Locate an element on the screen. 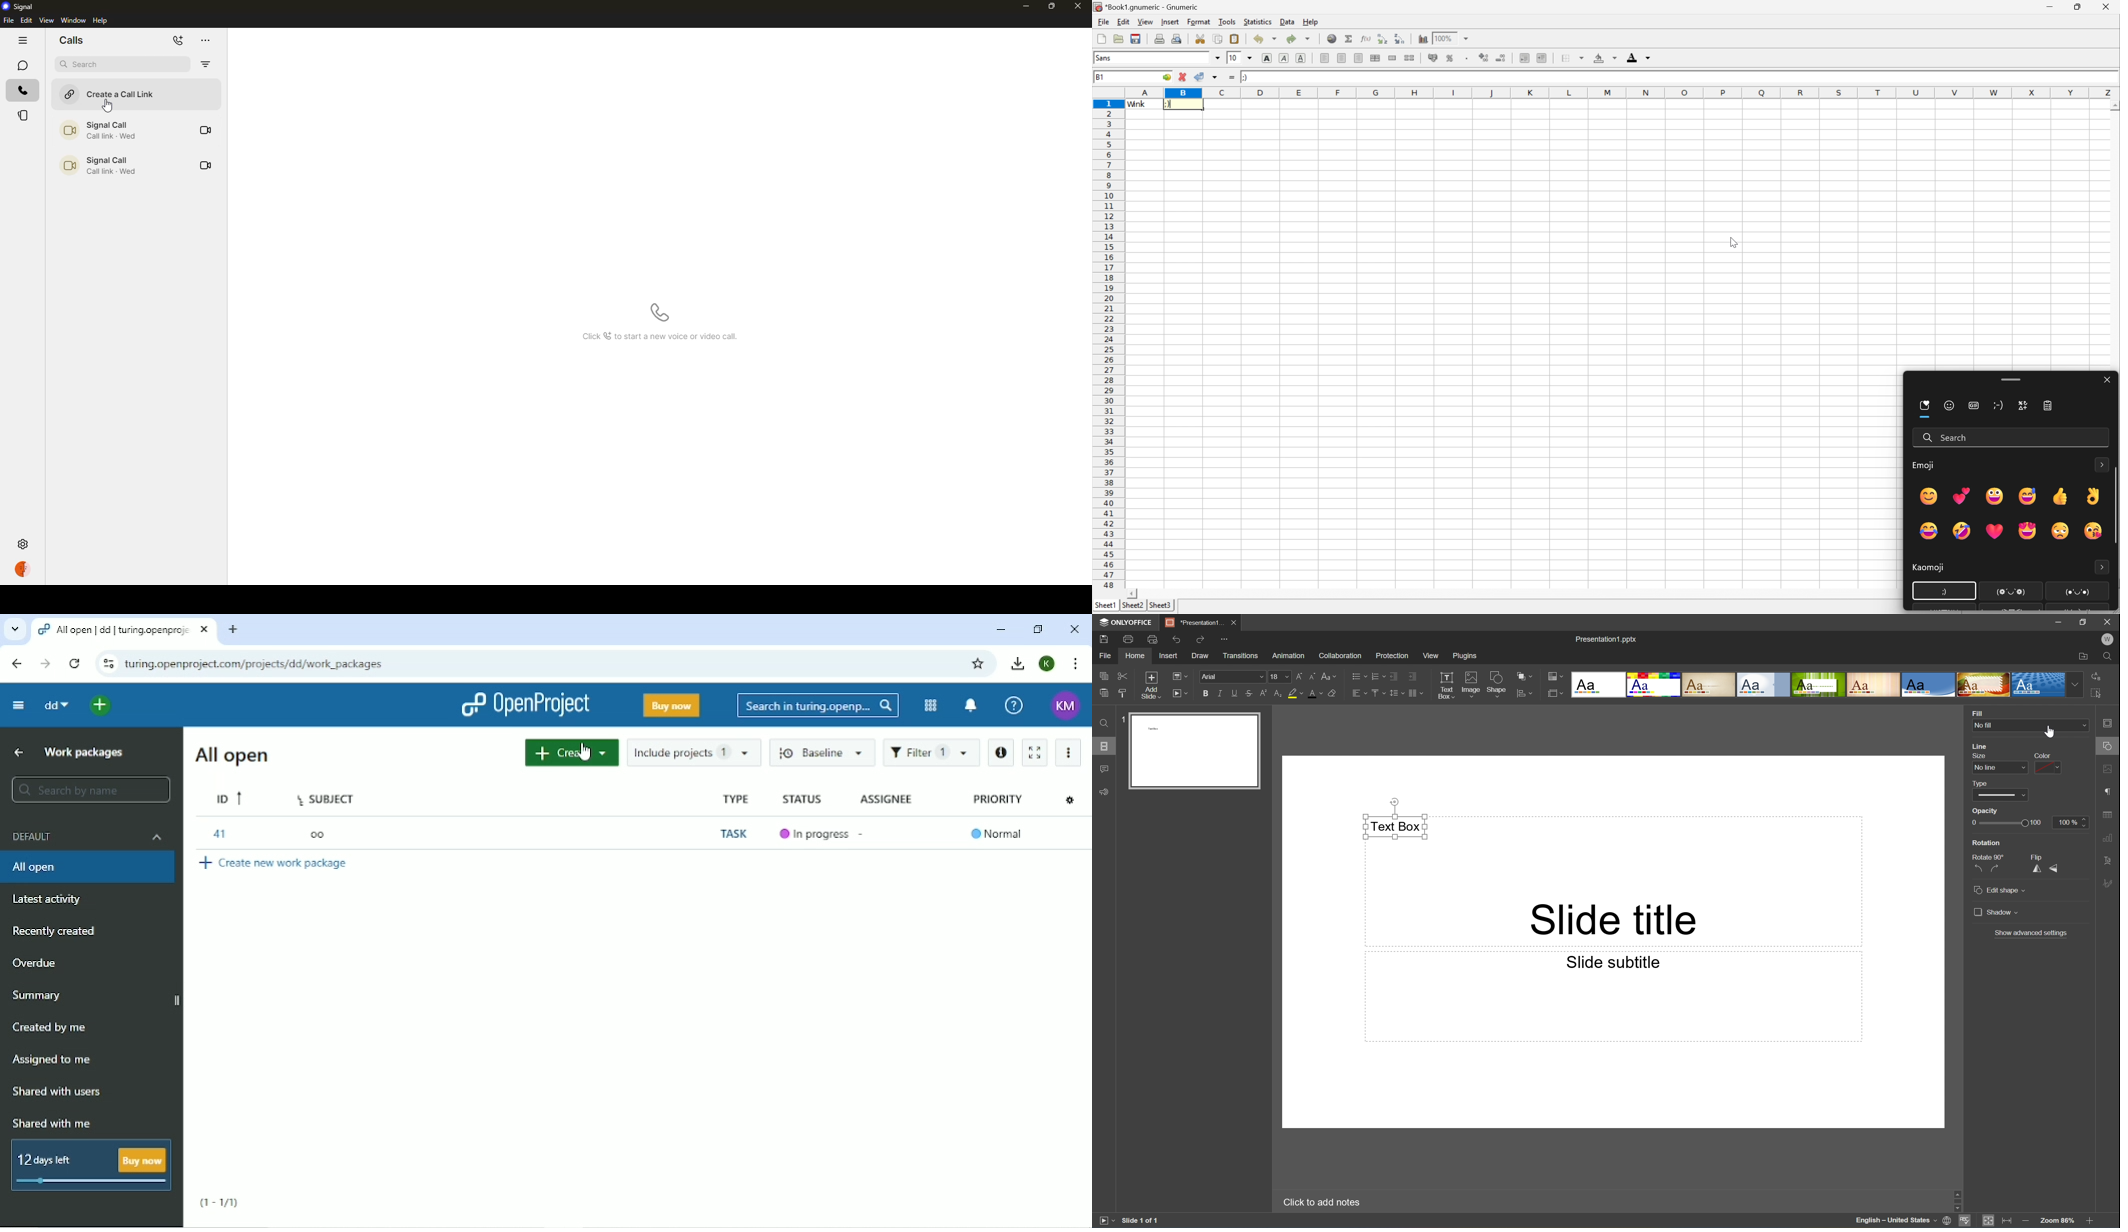 This screenshot has height=1232, width=2128. View is located at coordinates (1430, 655).